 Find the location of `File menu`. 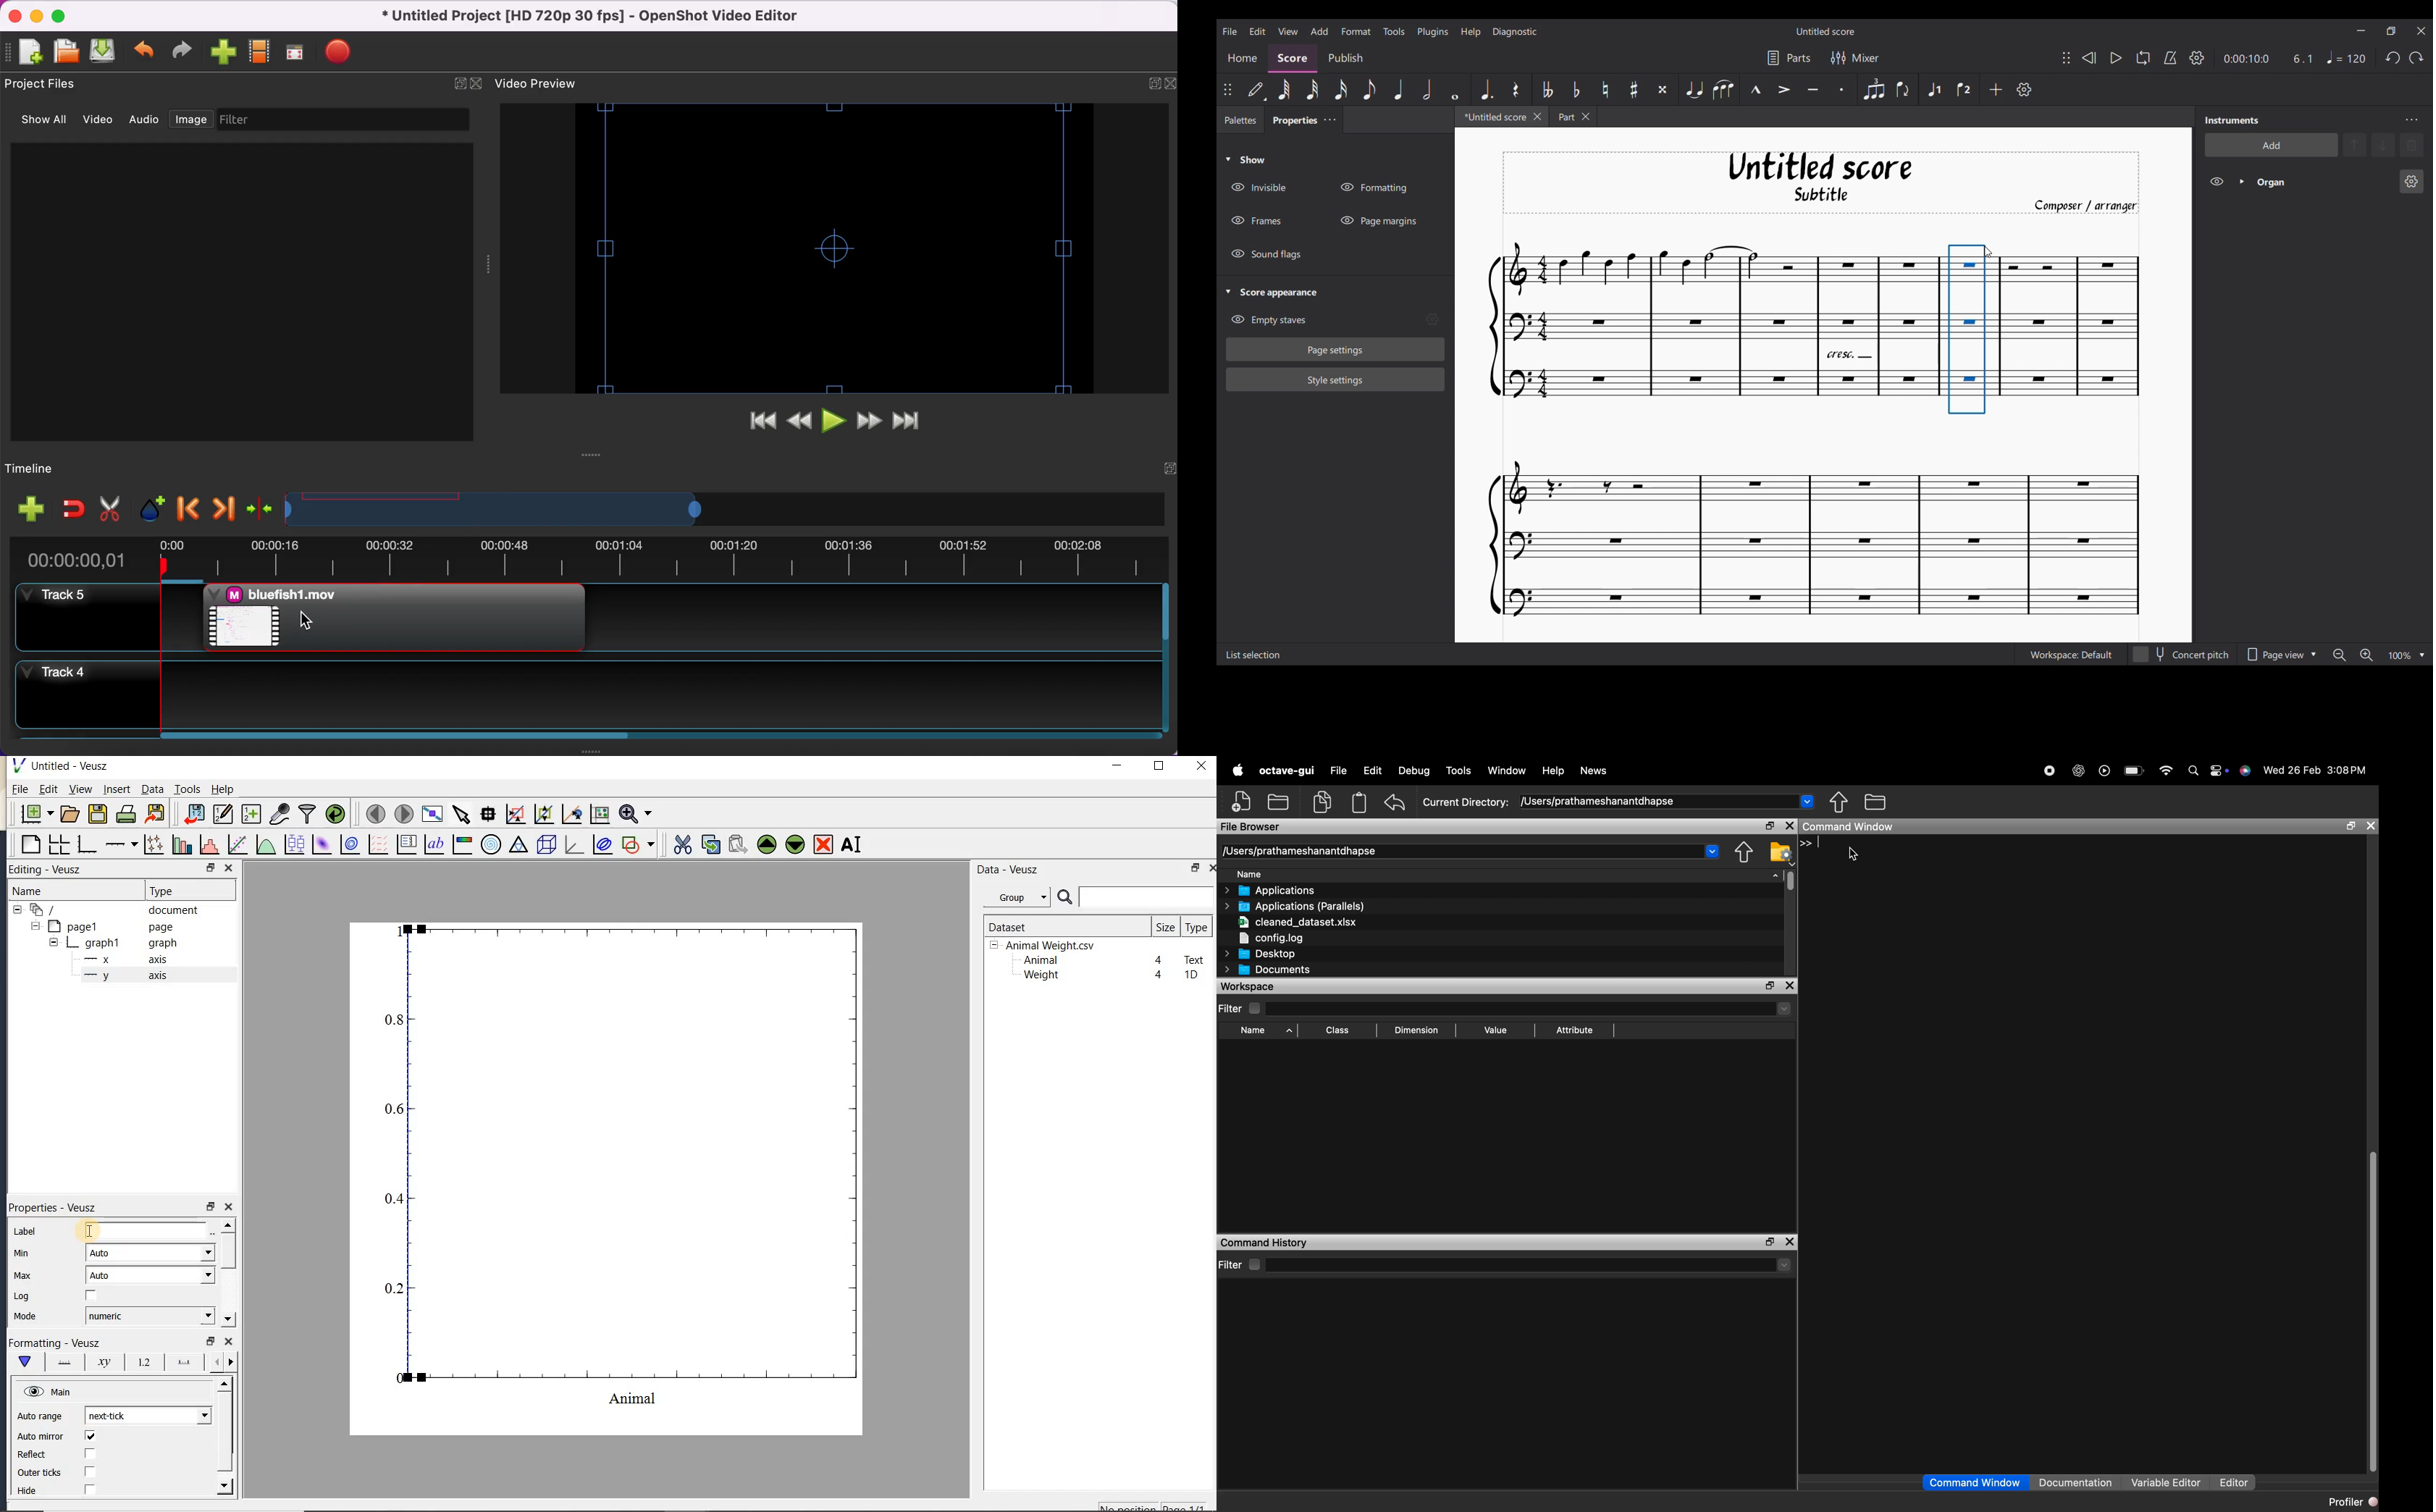

File menu is located at coordinates (1230, 30).